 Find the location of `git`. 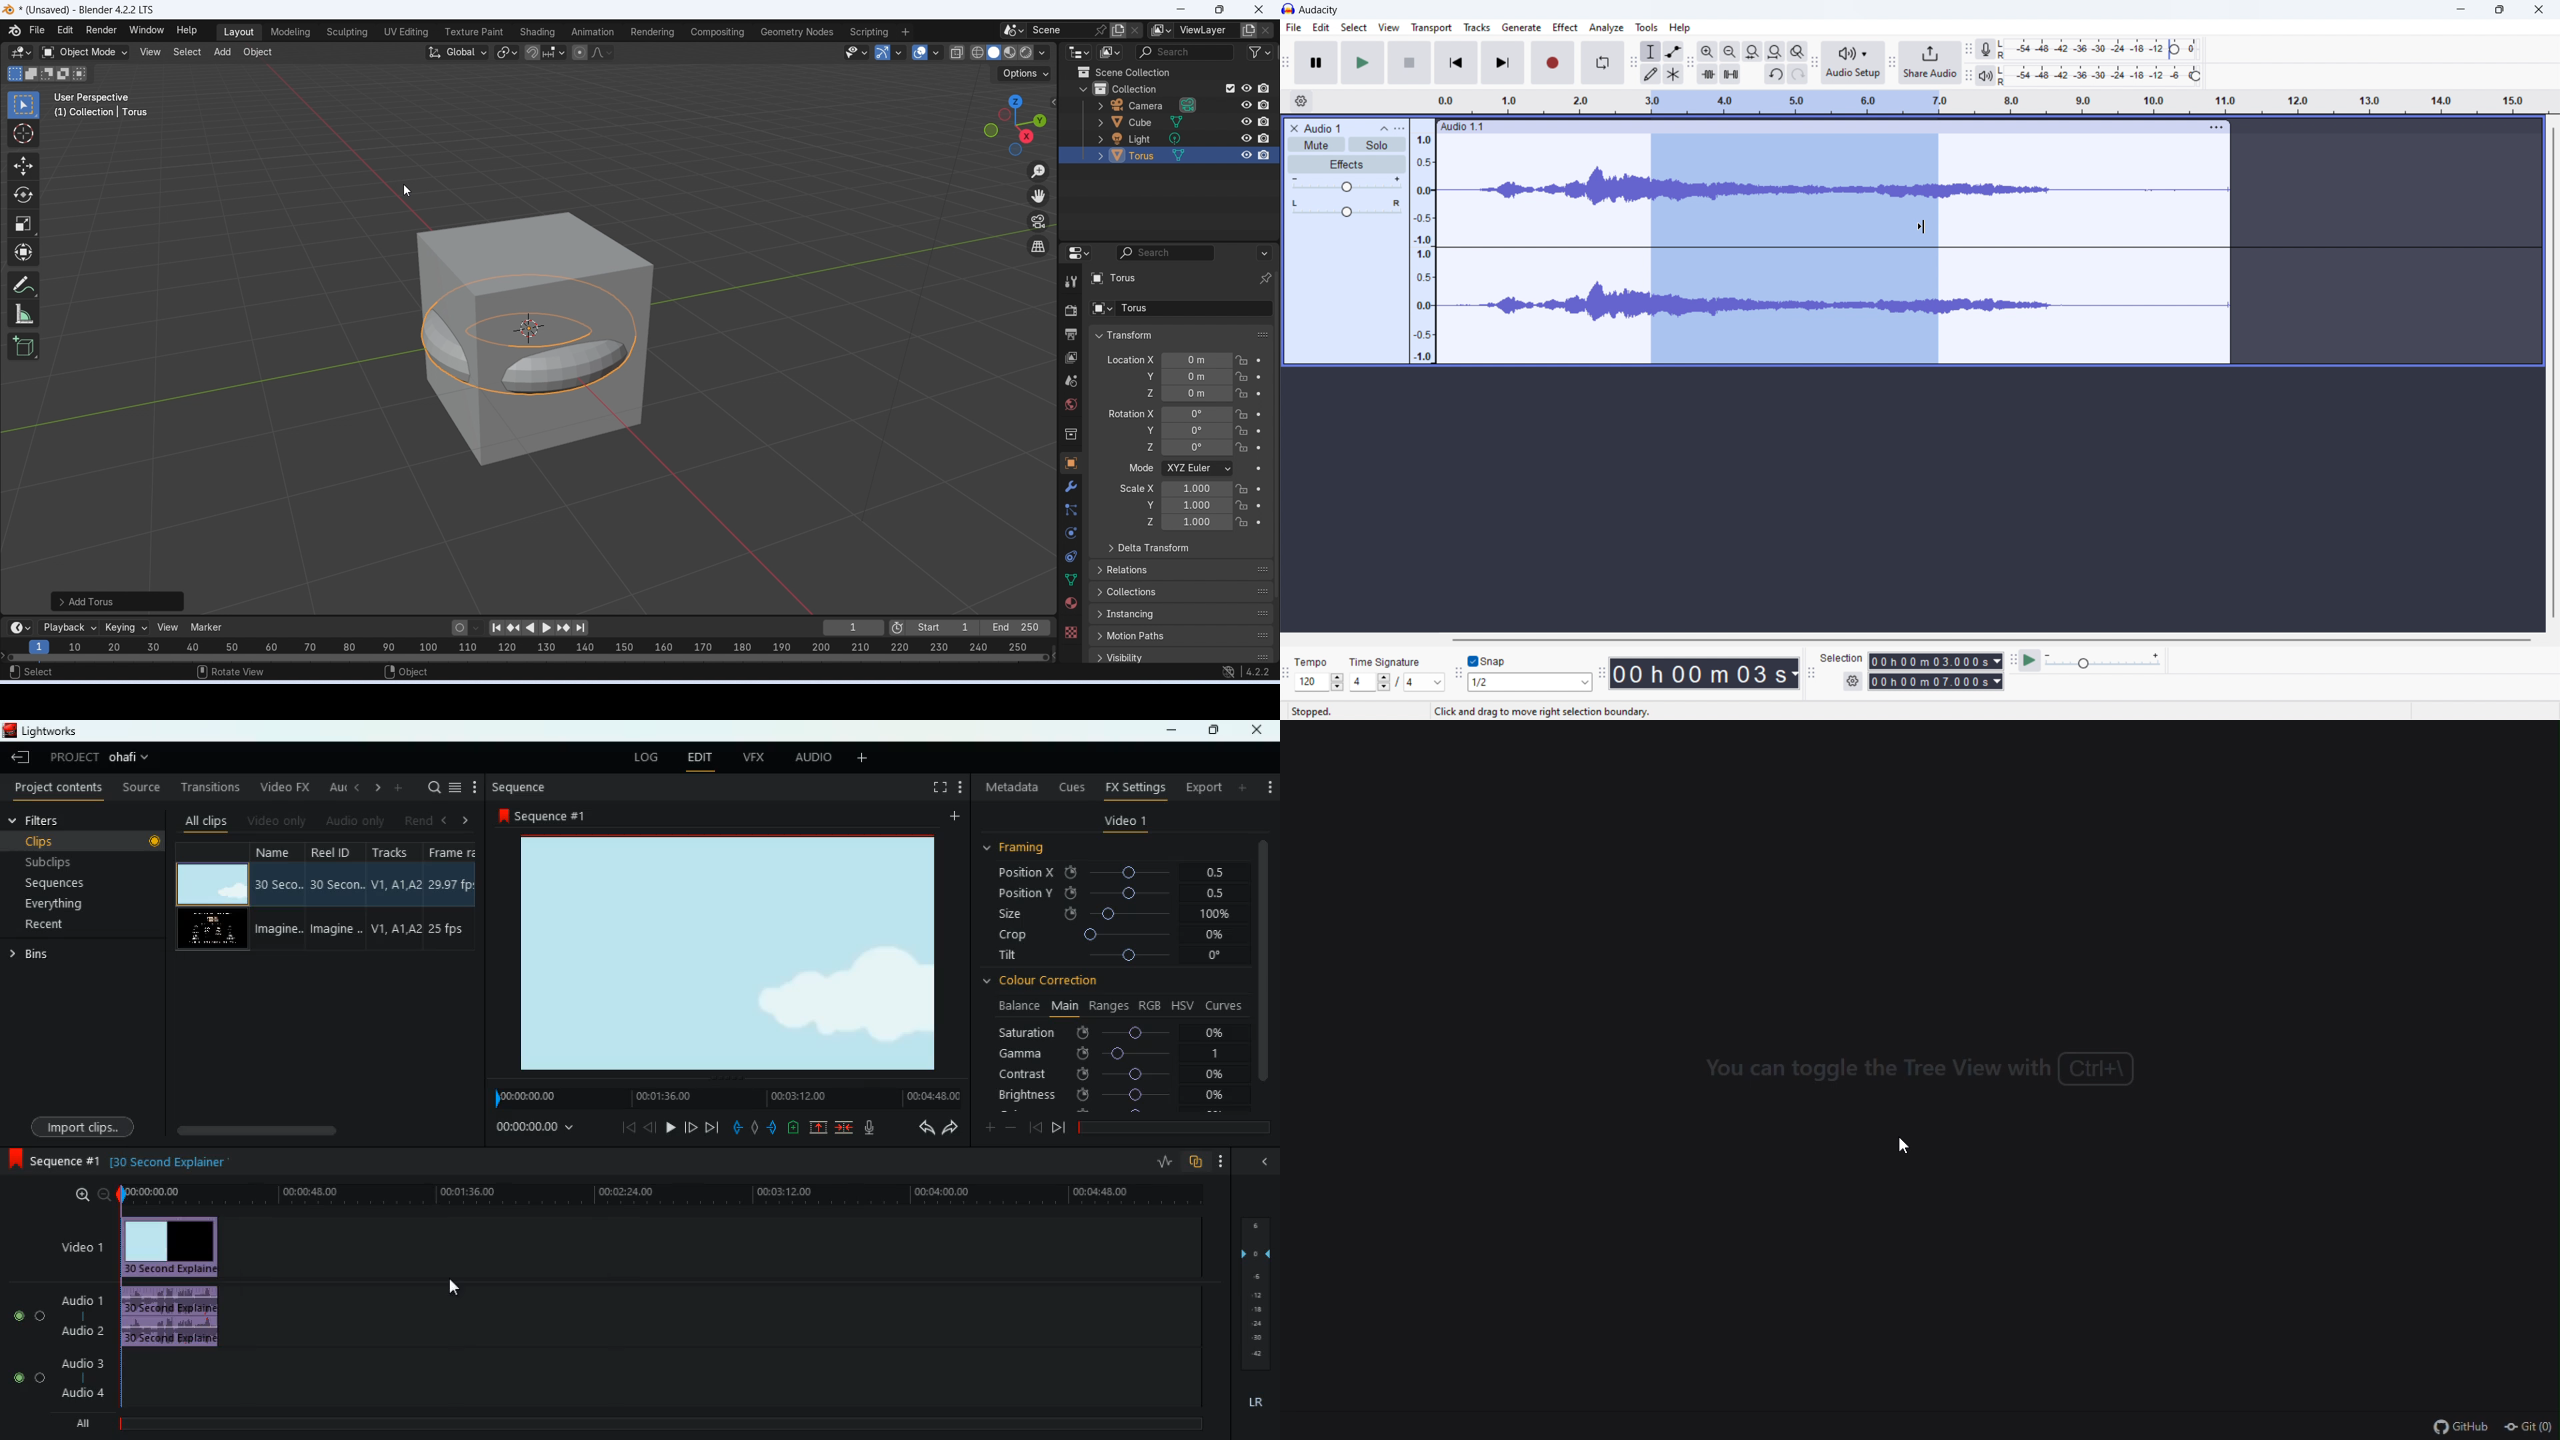

git is located at coordinates (2530, 1426).